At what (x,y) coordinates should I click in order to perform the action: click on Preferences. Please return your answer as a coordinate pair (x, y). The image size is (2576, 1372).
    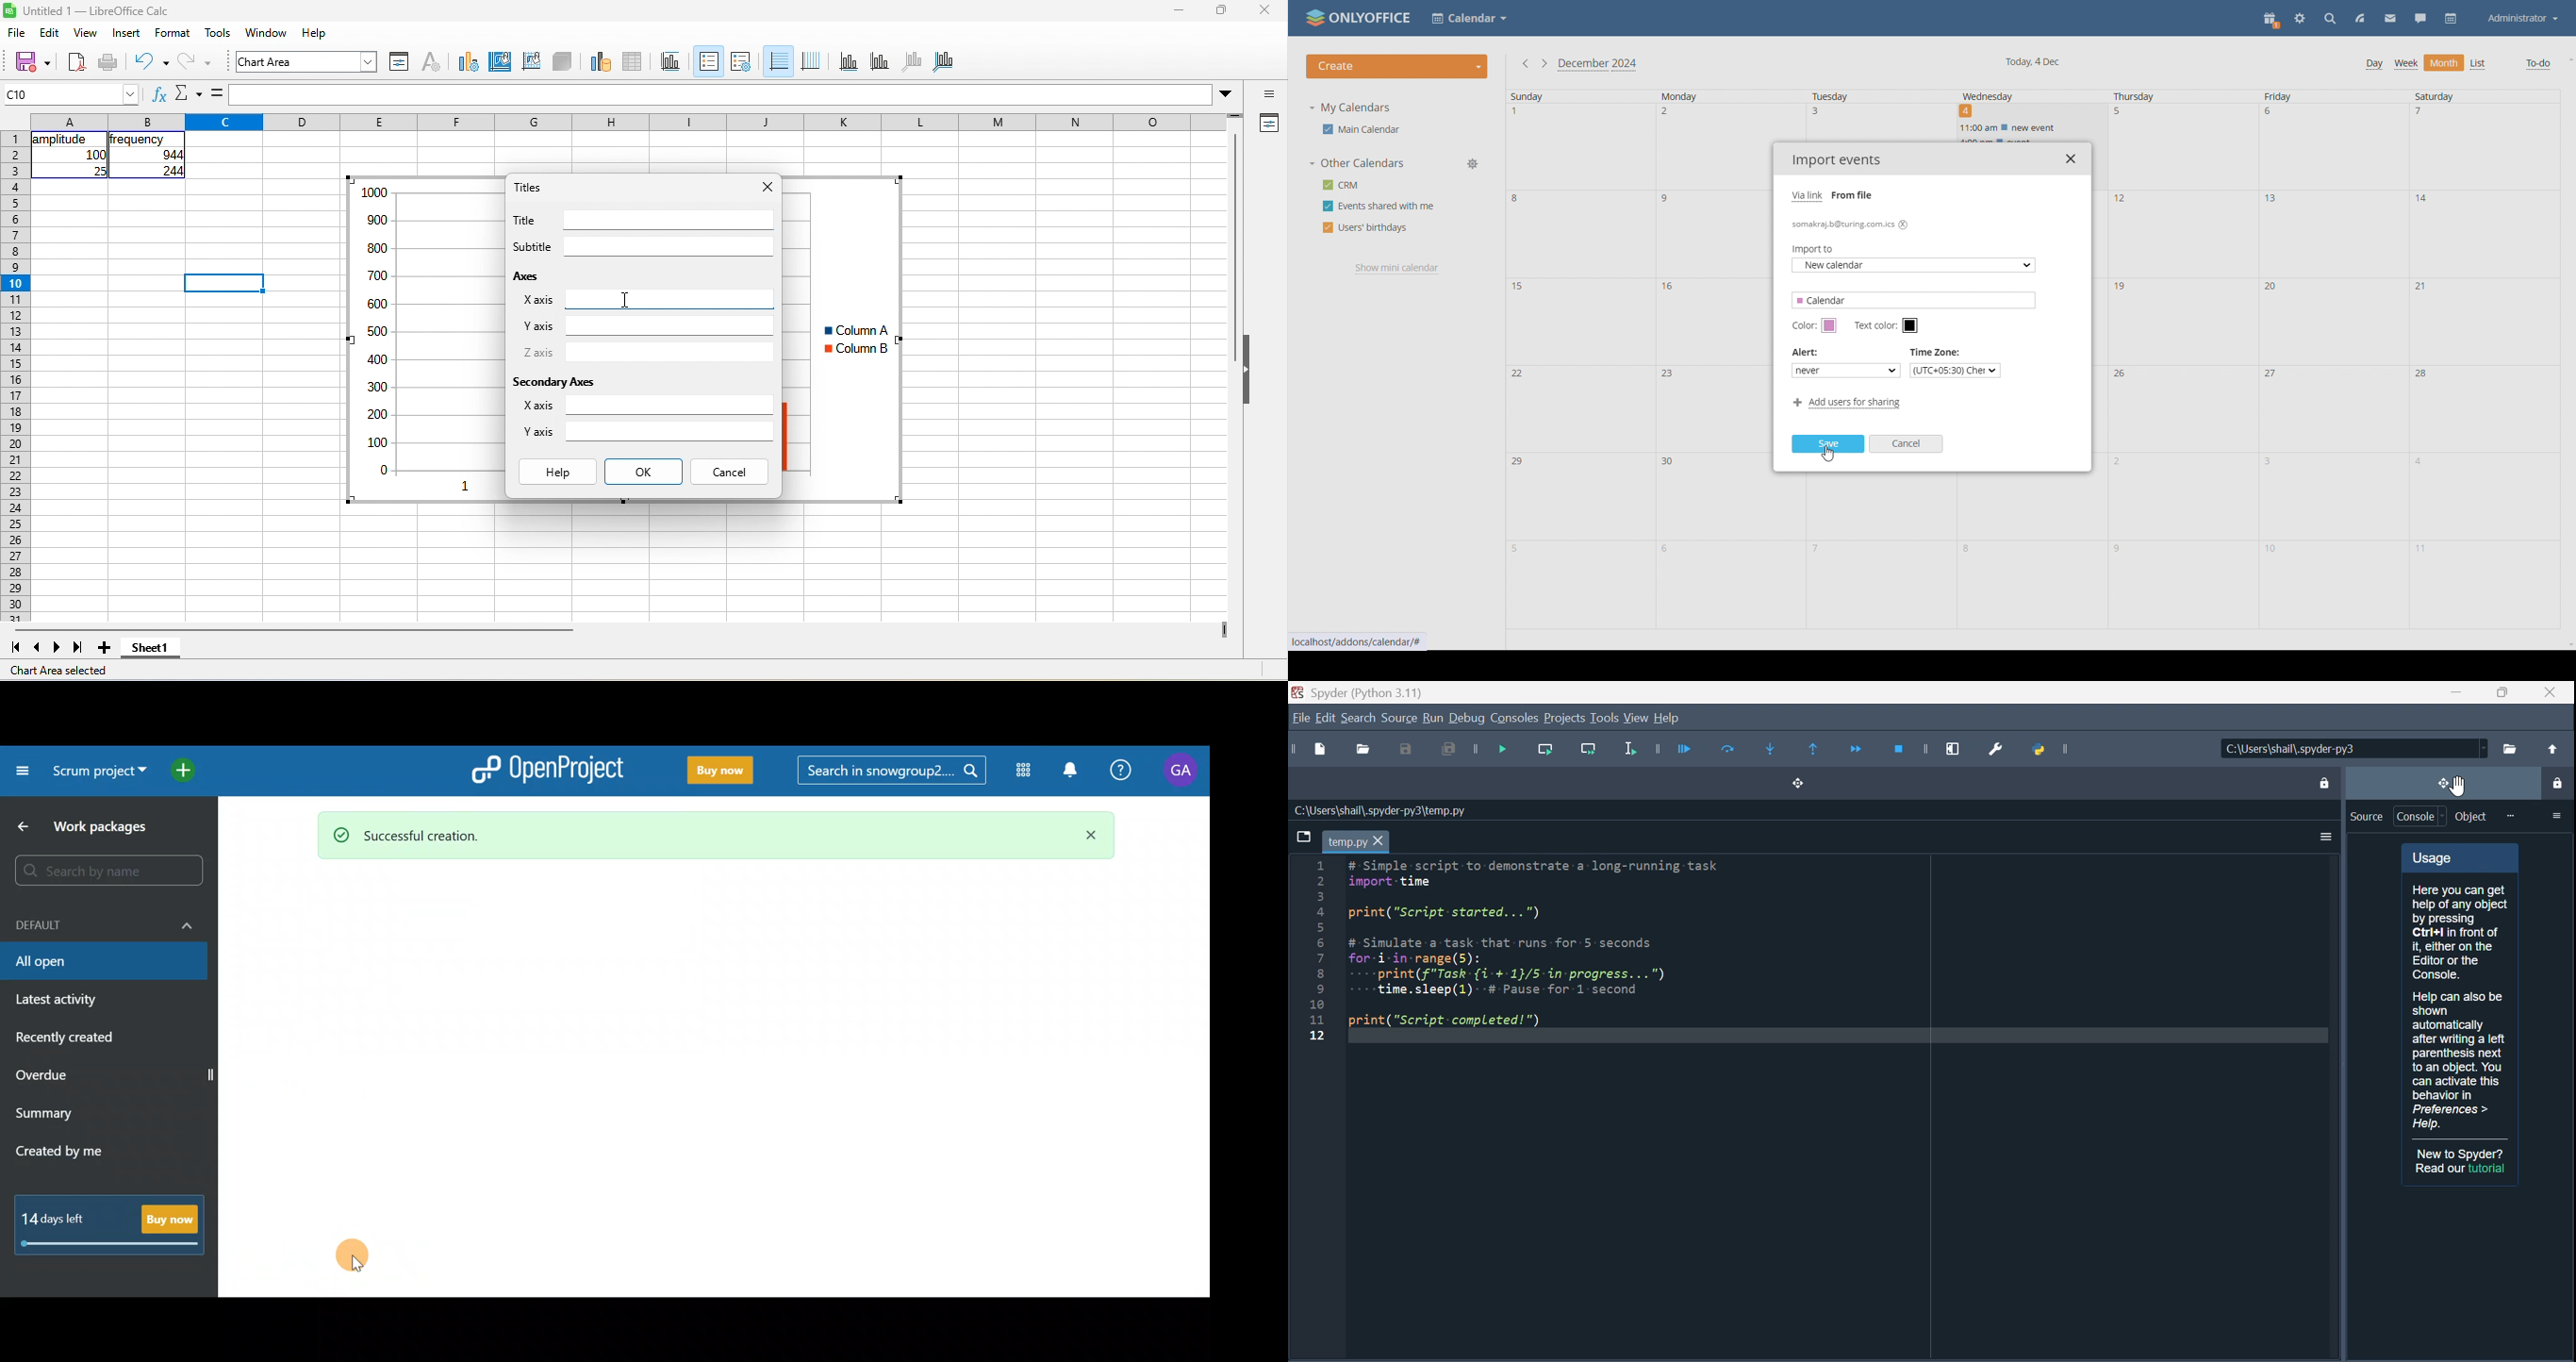
    Looking at the image, I should click on (2001, 747).